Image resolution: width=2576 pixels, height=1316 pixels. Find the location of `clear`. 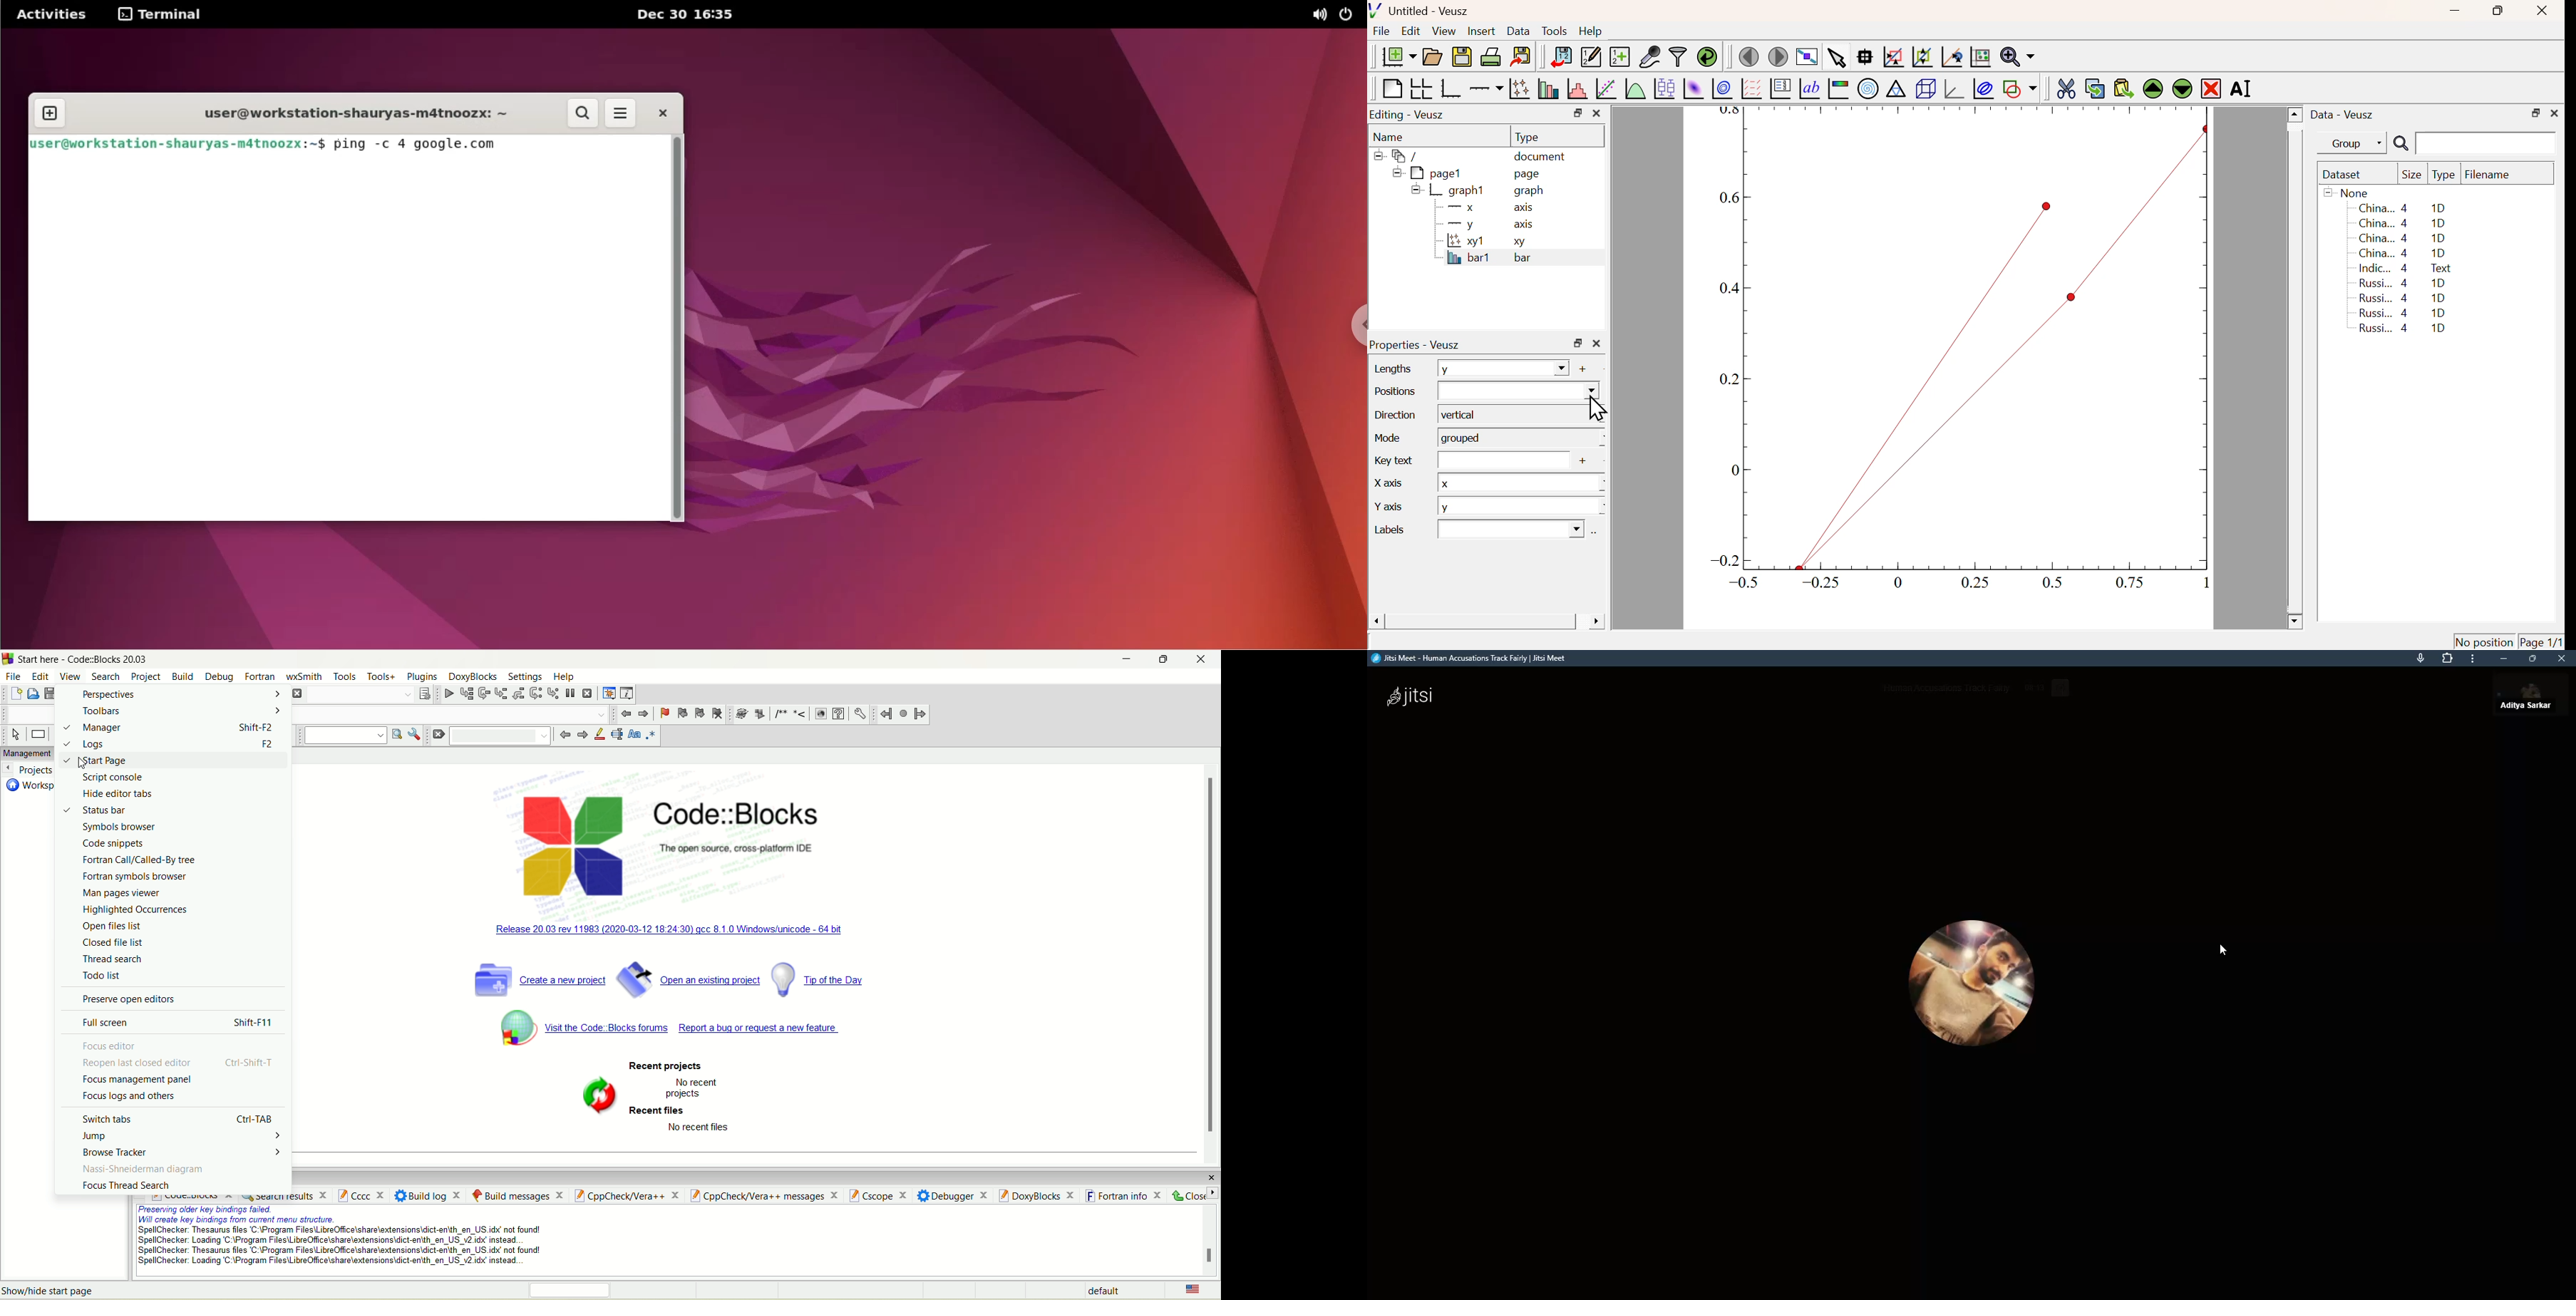

clear is located at coordinates (441, 738).